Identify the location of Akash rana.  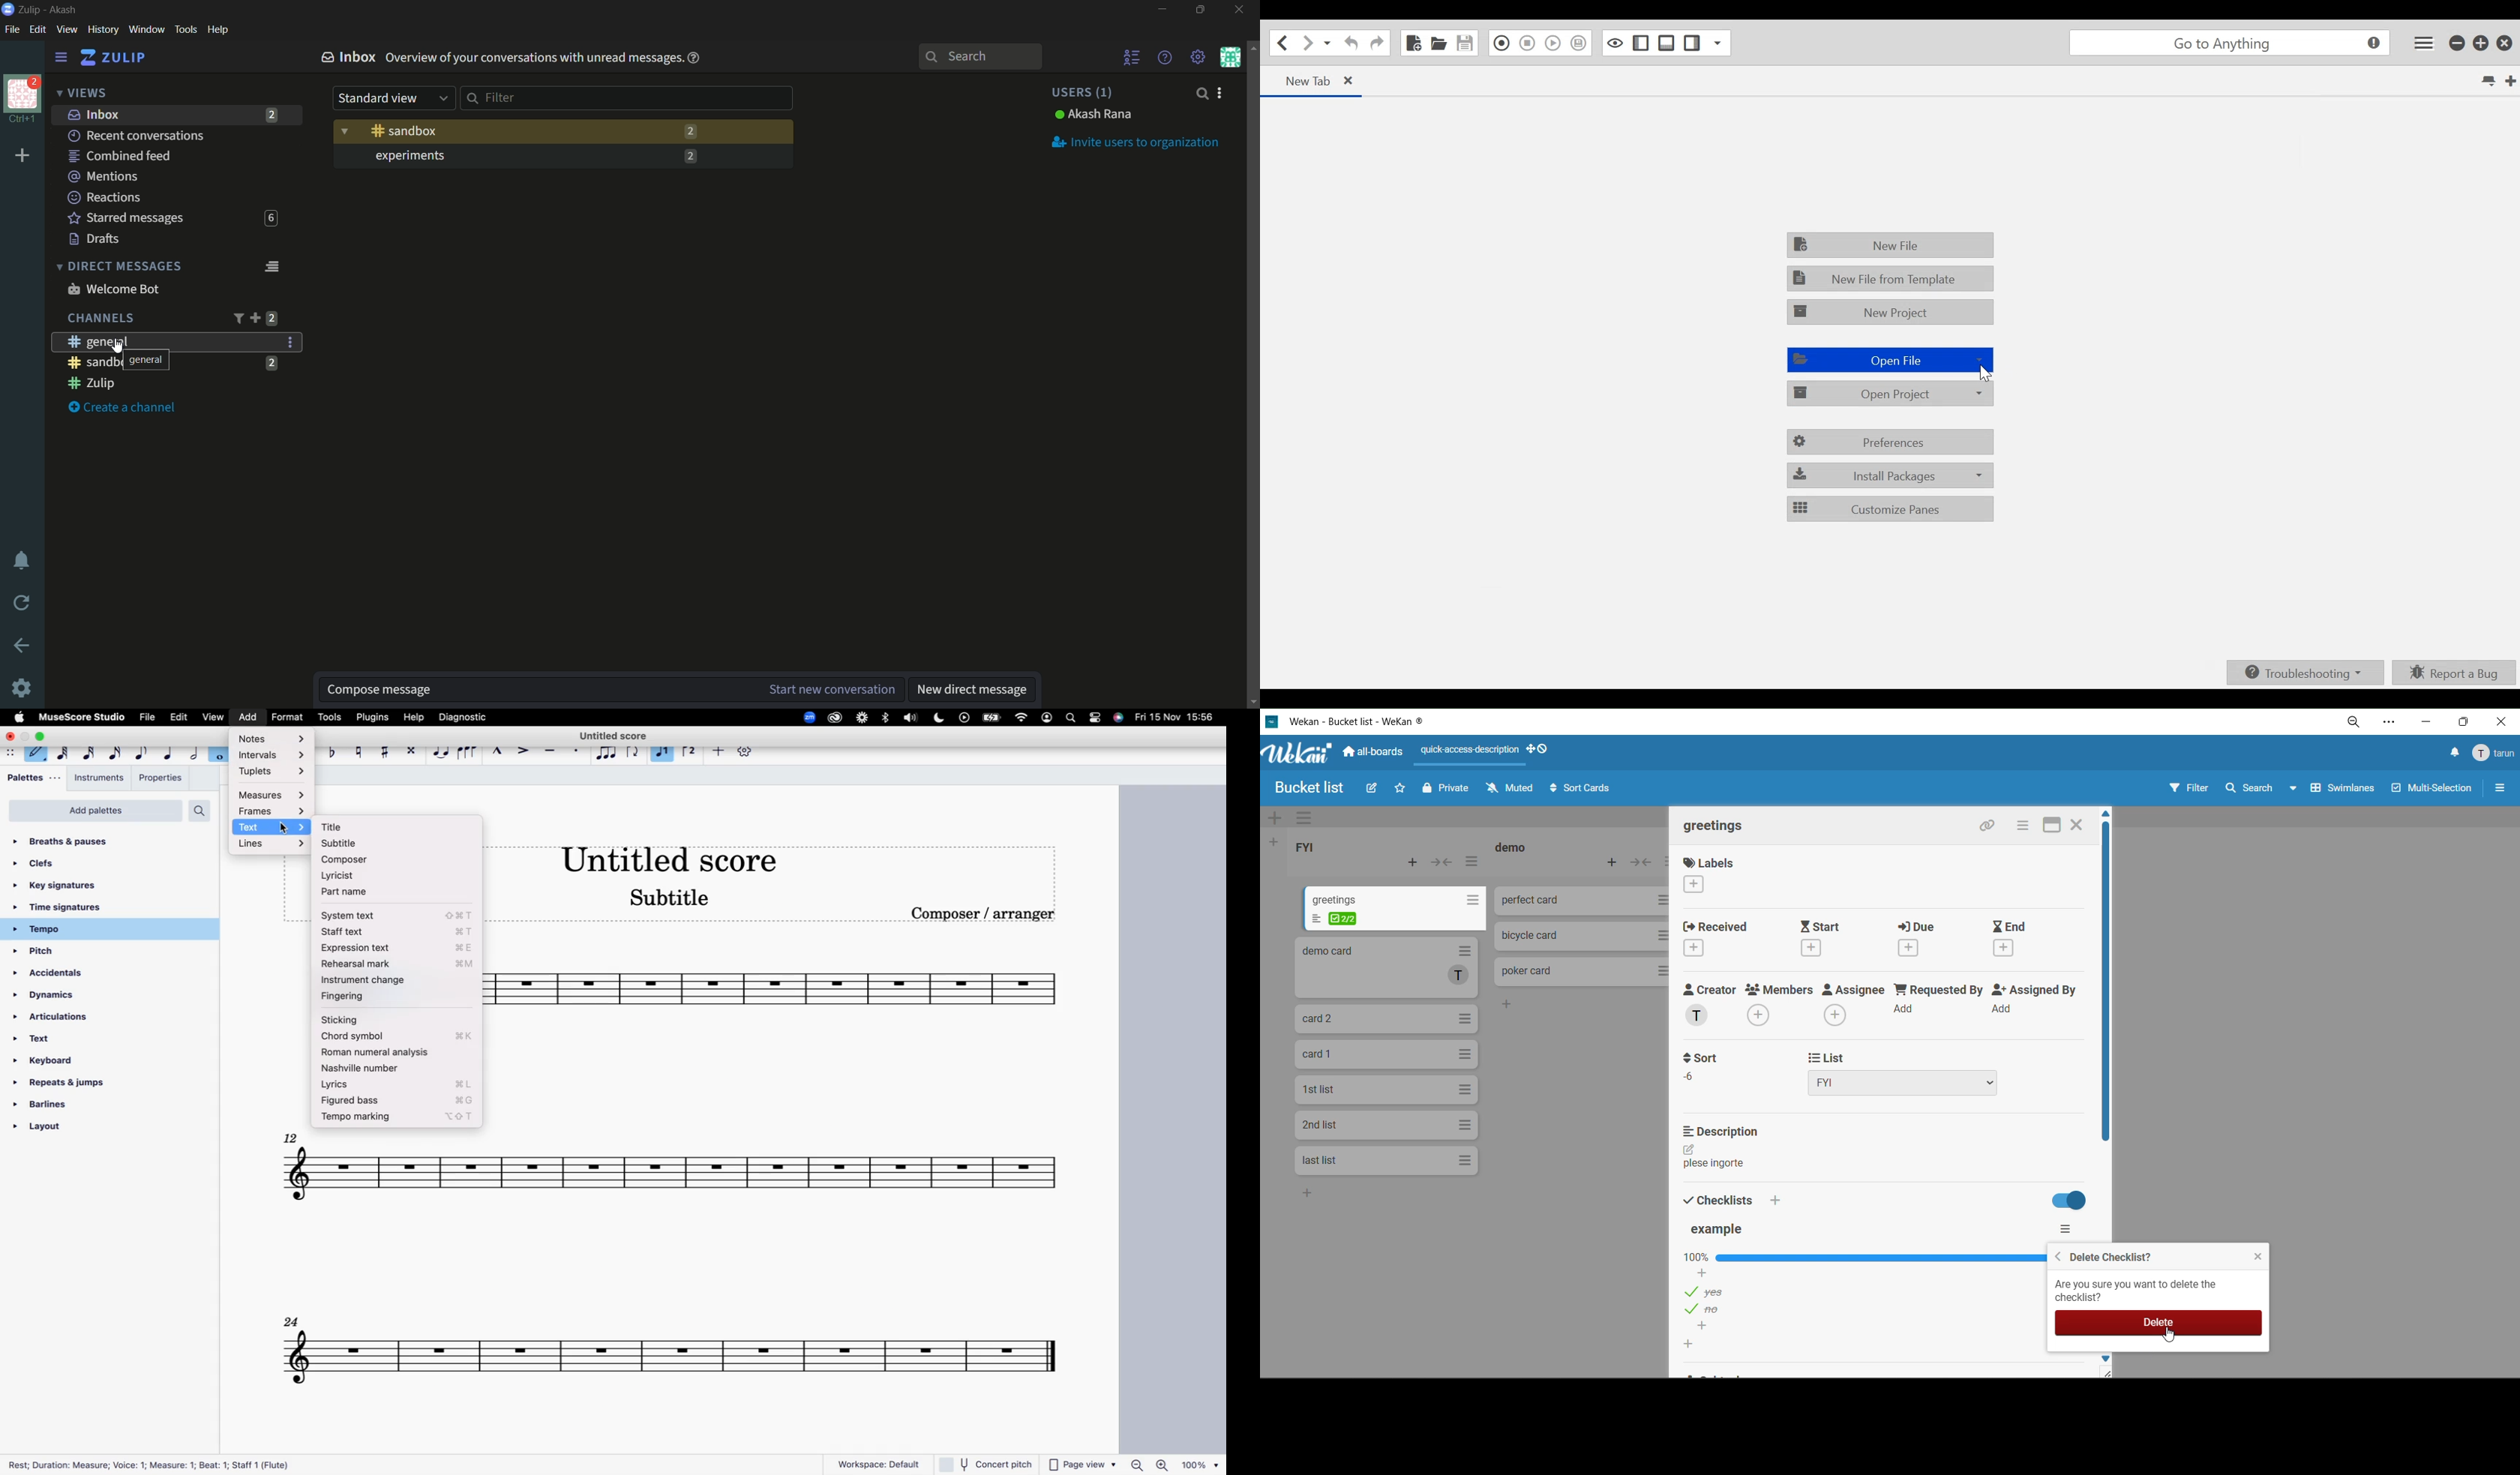
(1094, 114).